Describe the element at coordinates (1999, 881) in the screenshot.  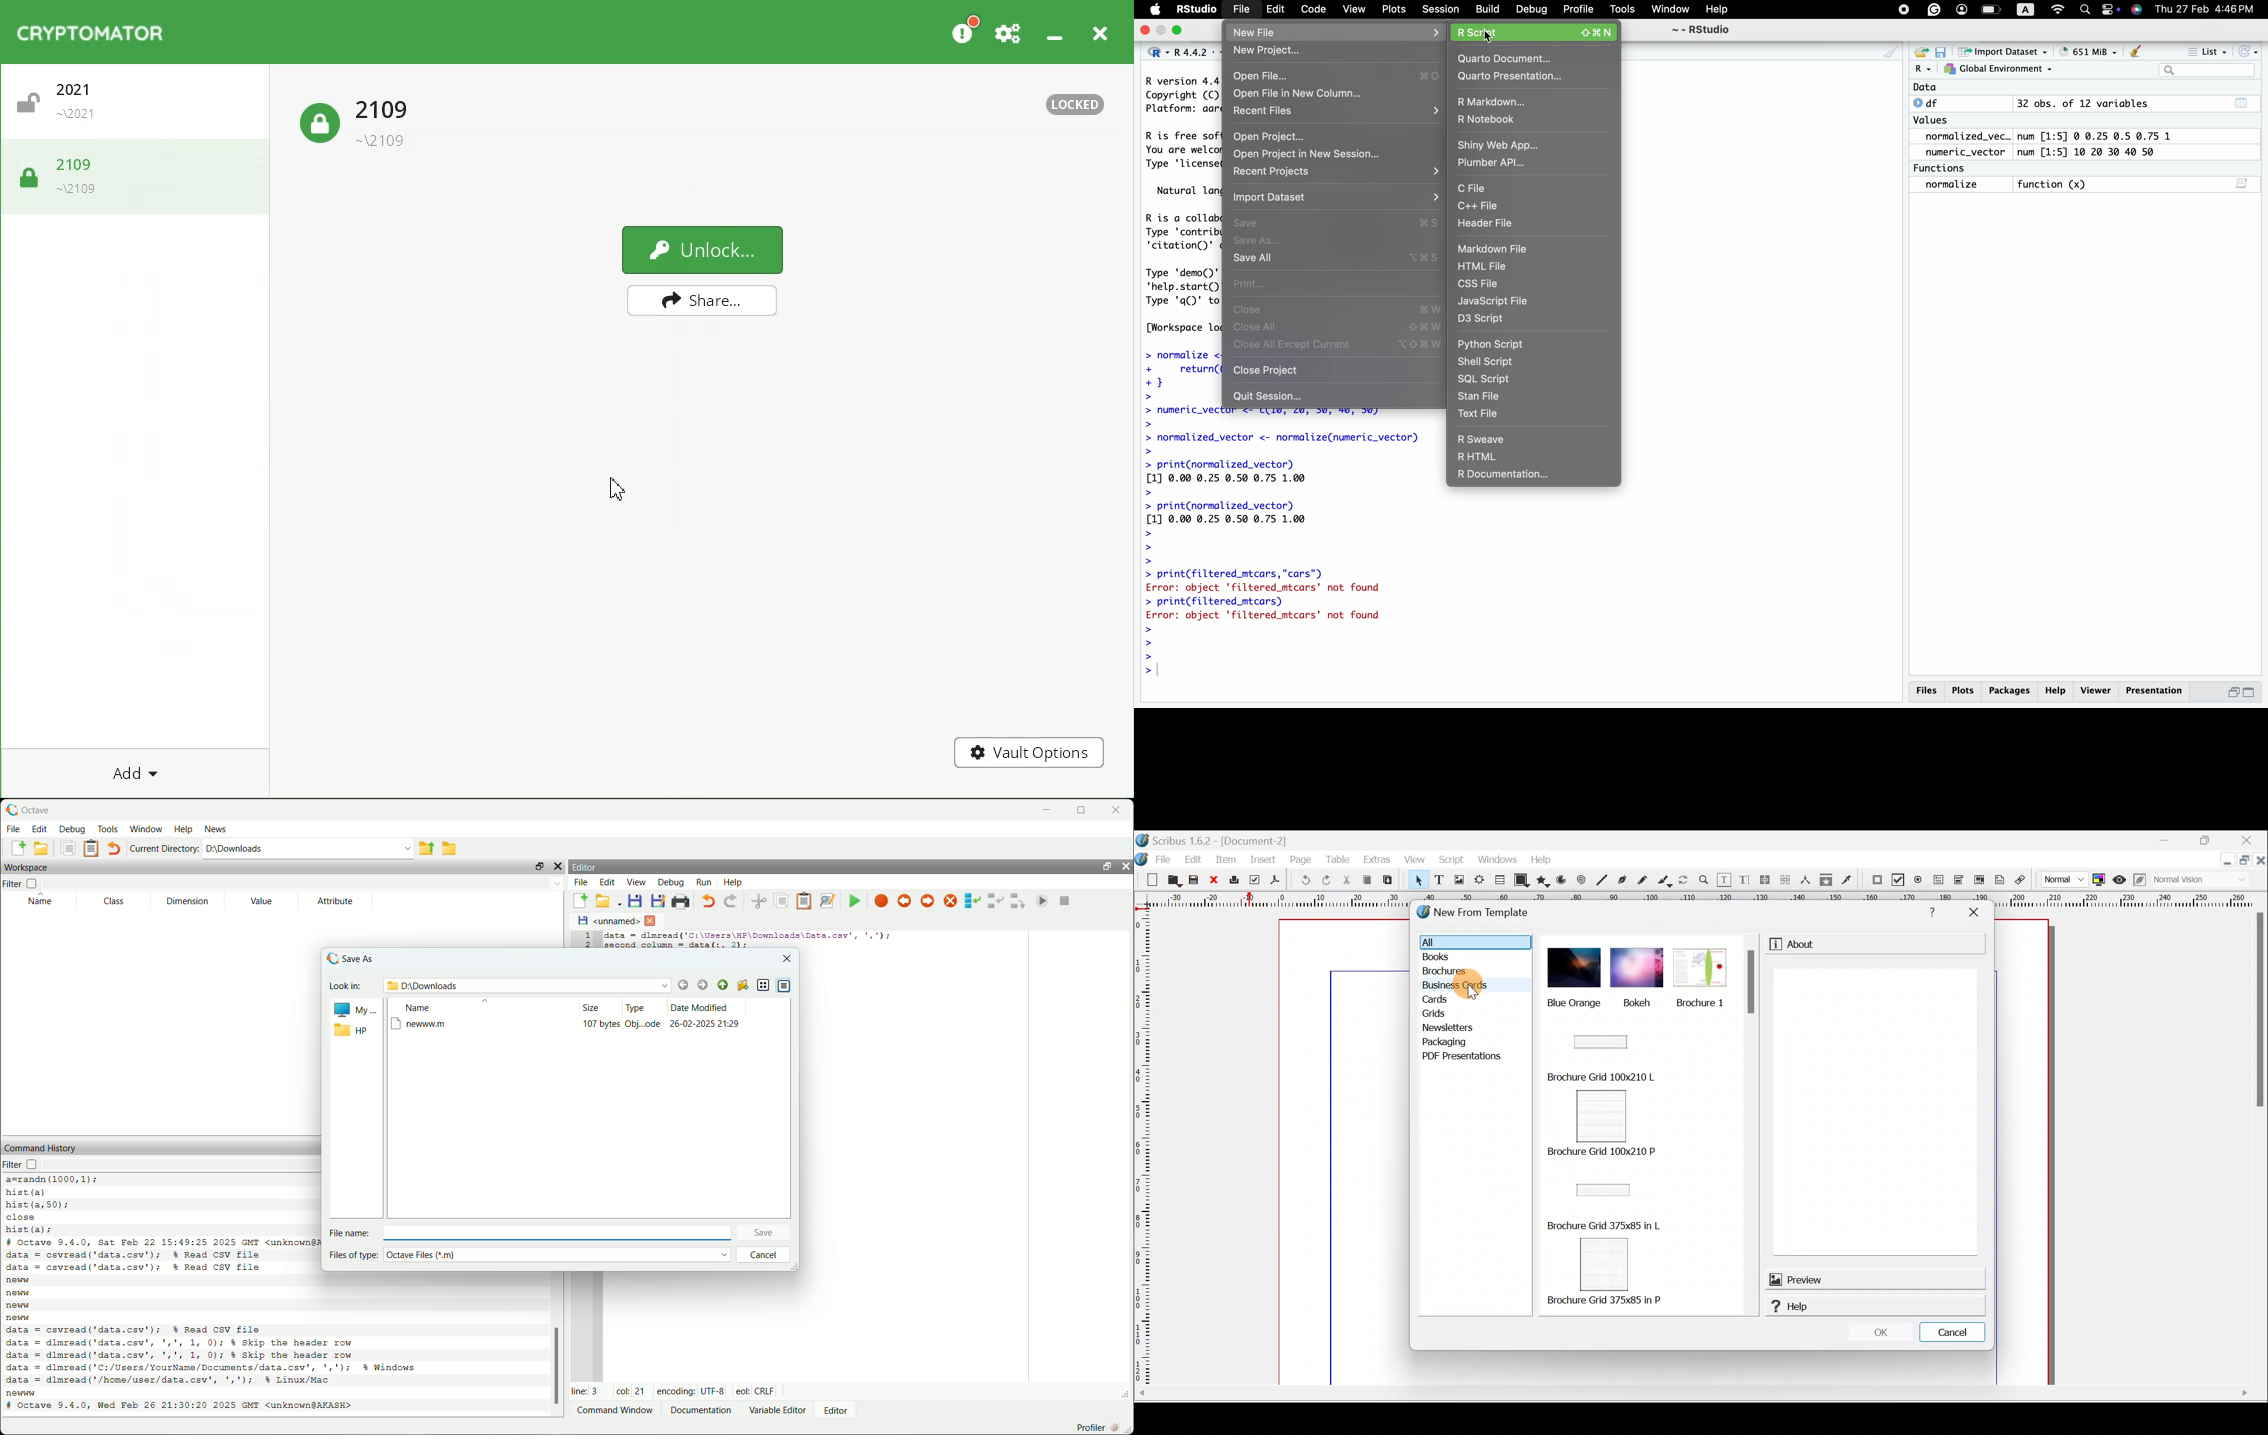
I see `Text annotation` at that location.